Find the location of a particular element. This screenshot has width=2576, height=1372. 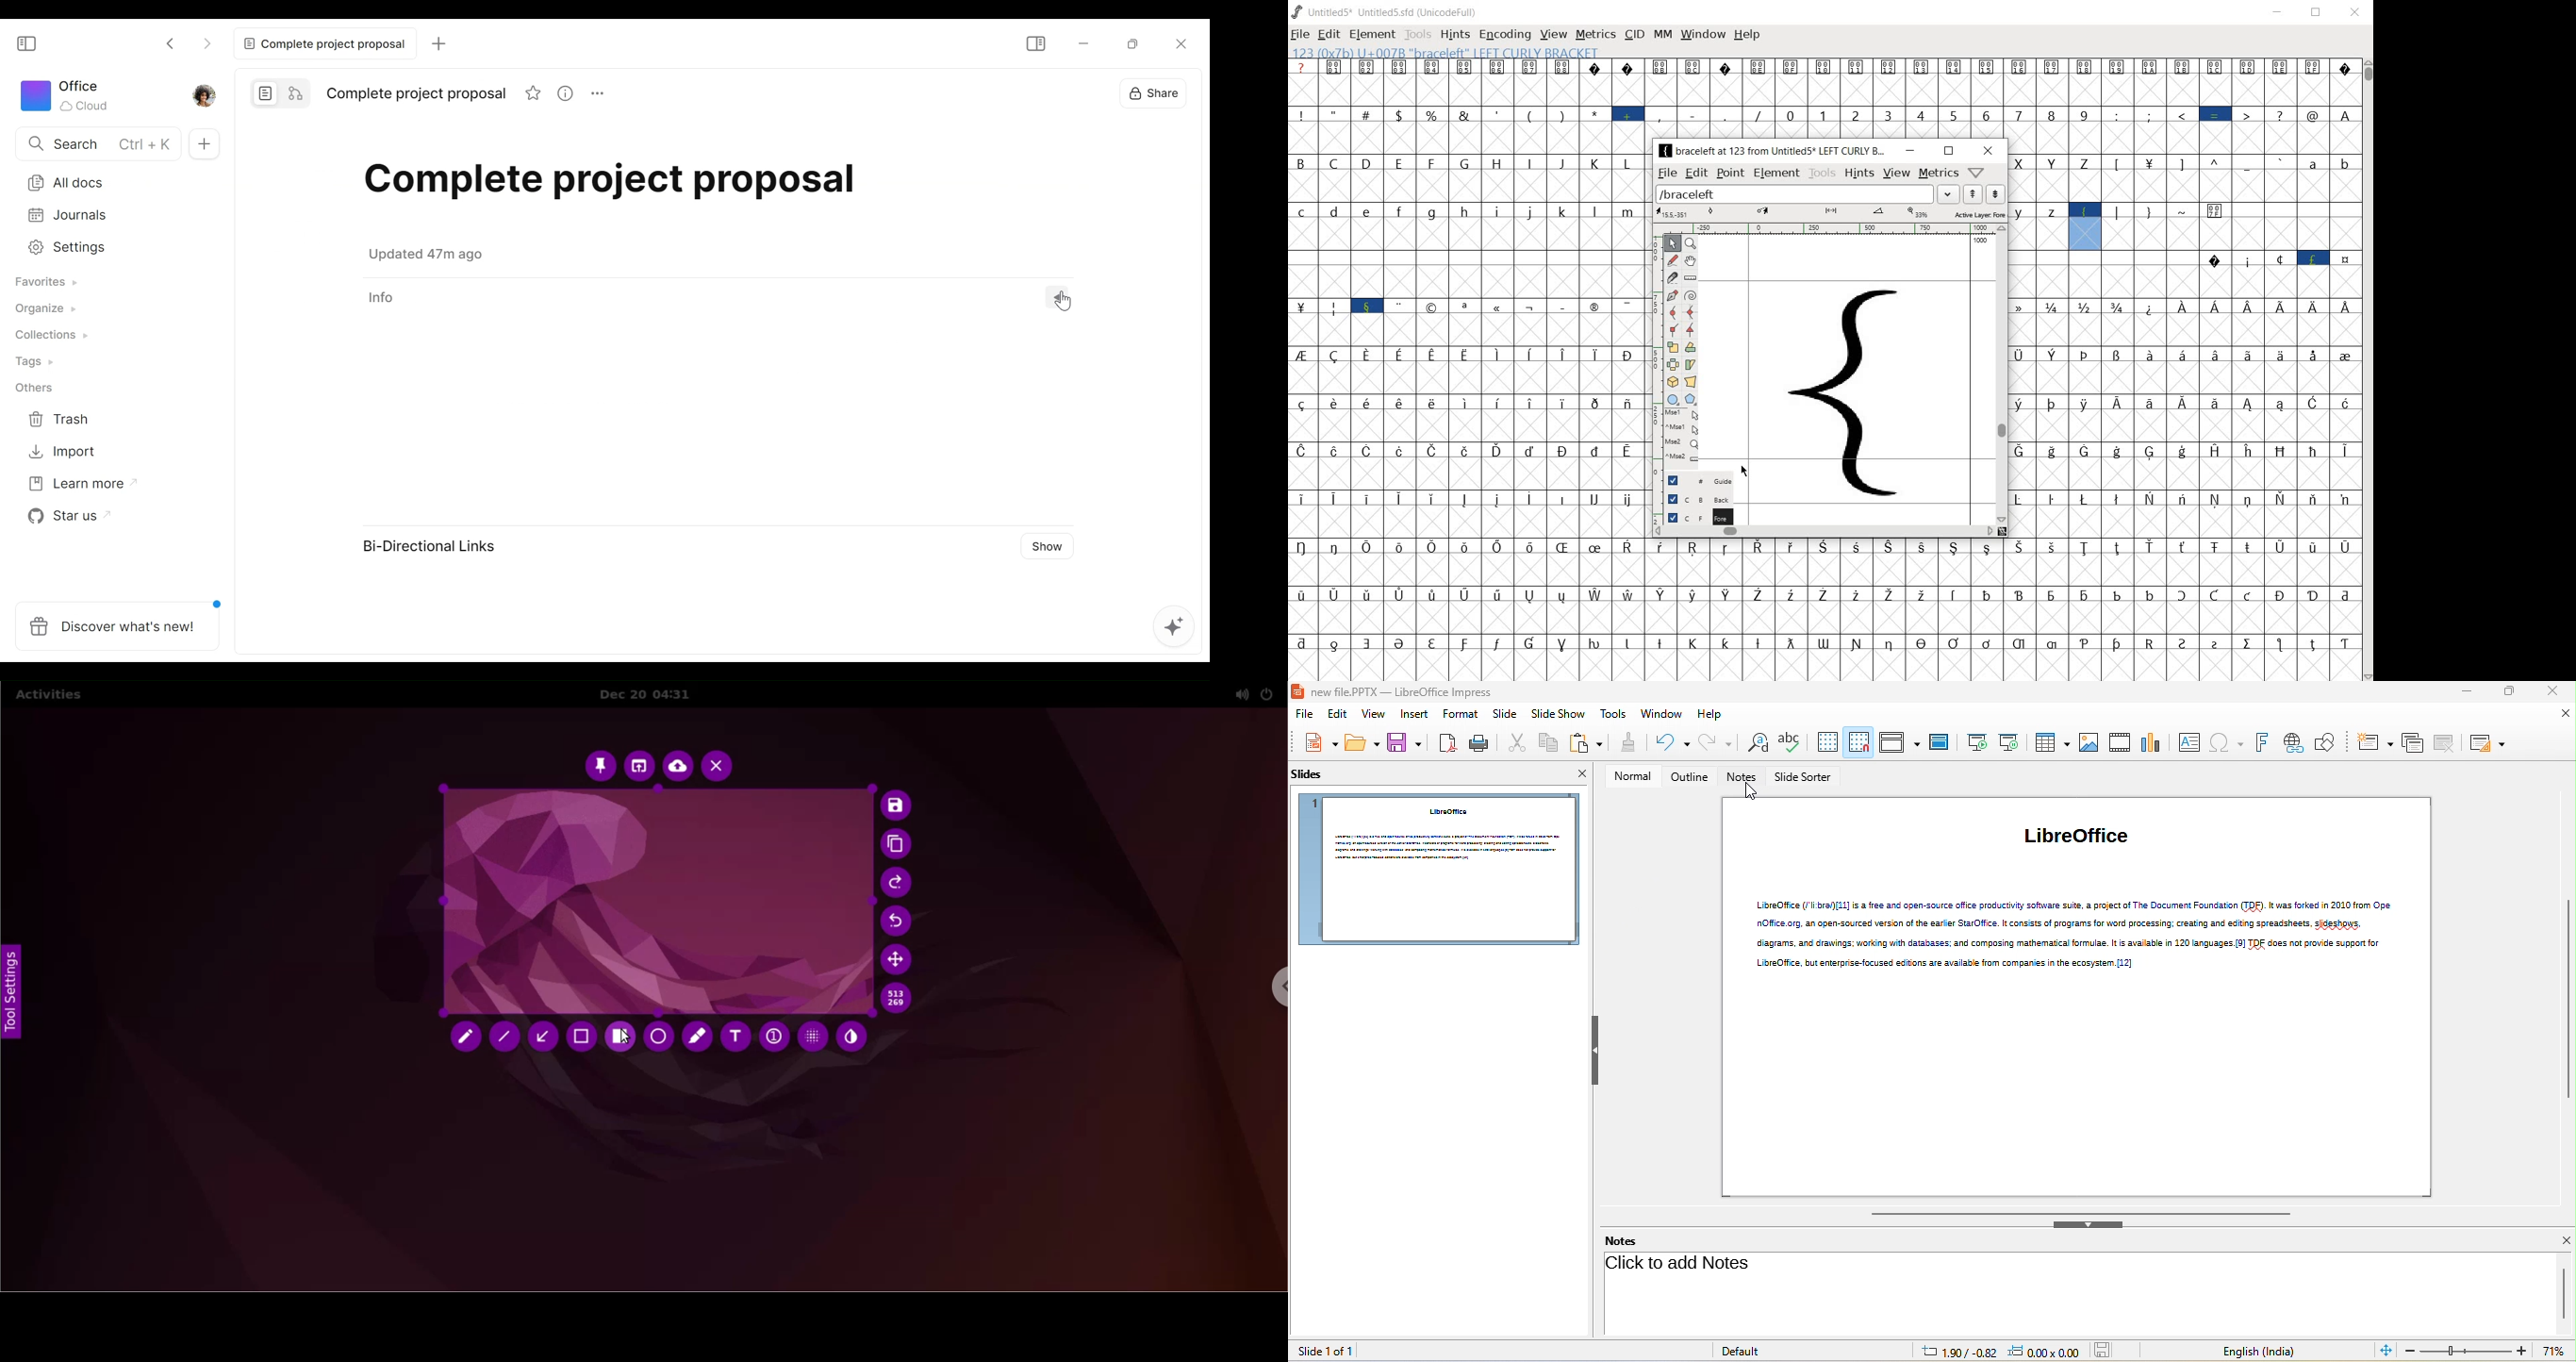

Favorite is located at coordinates (534, 93).